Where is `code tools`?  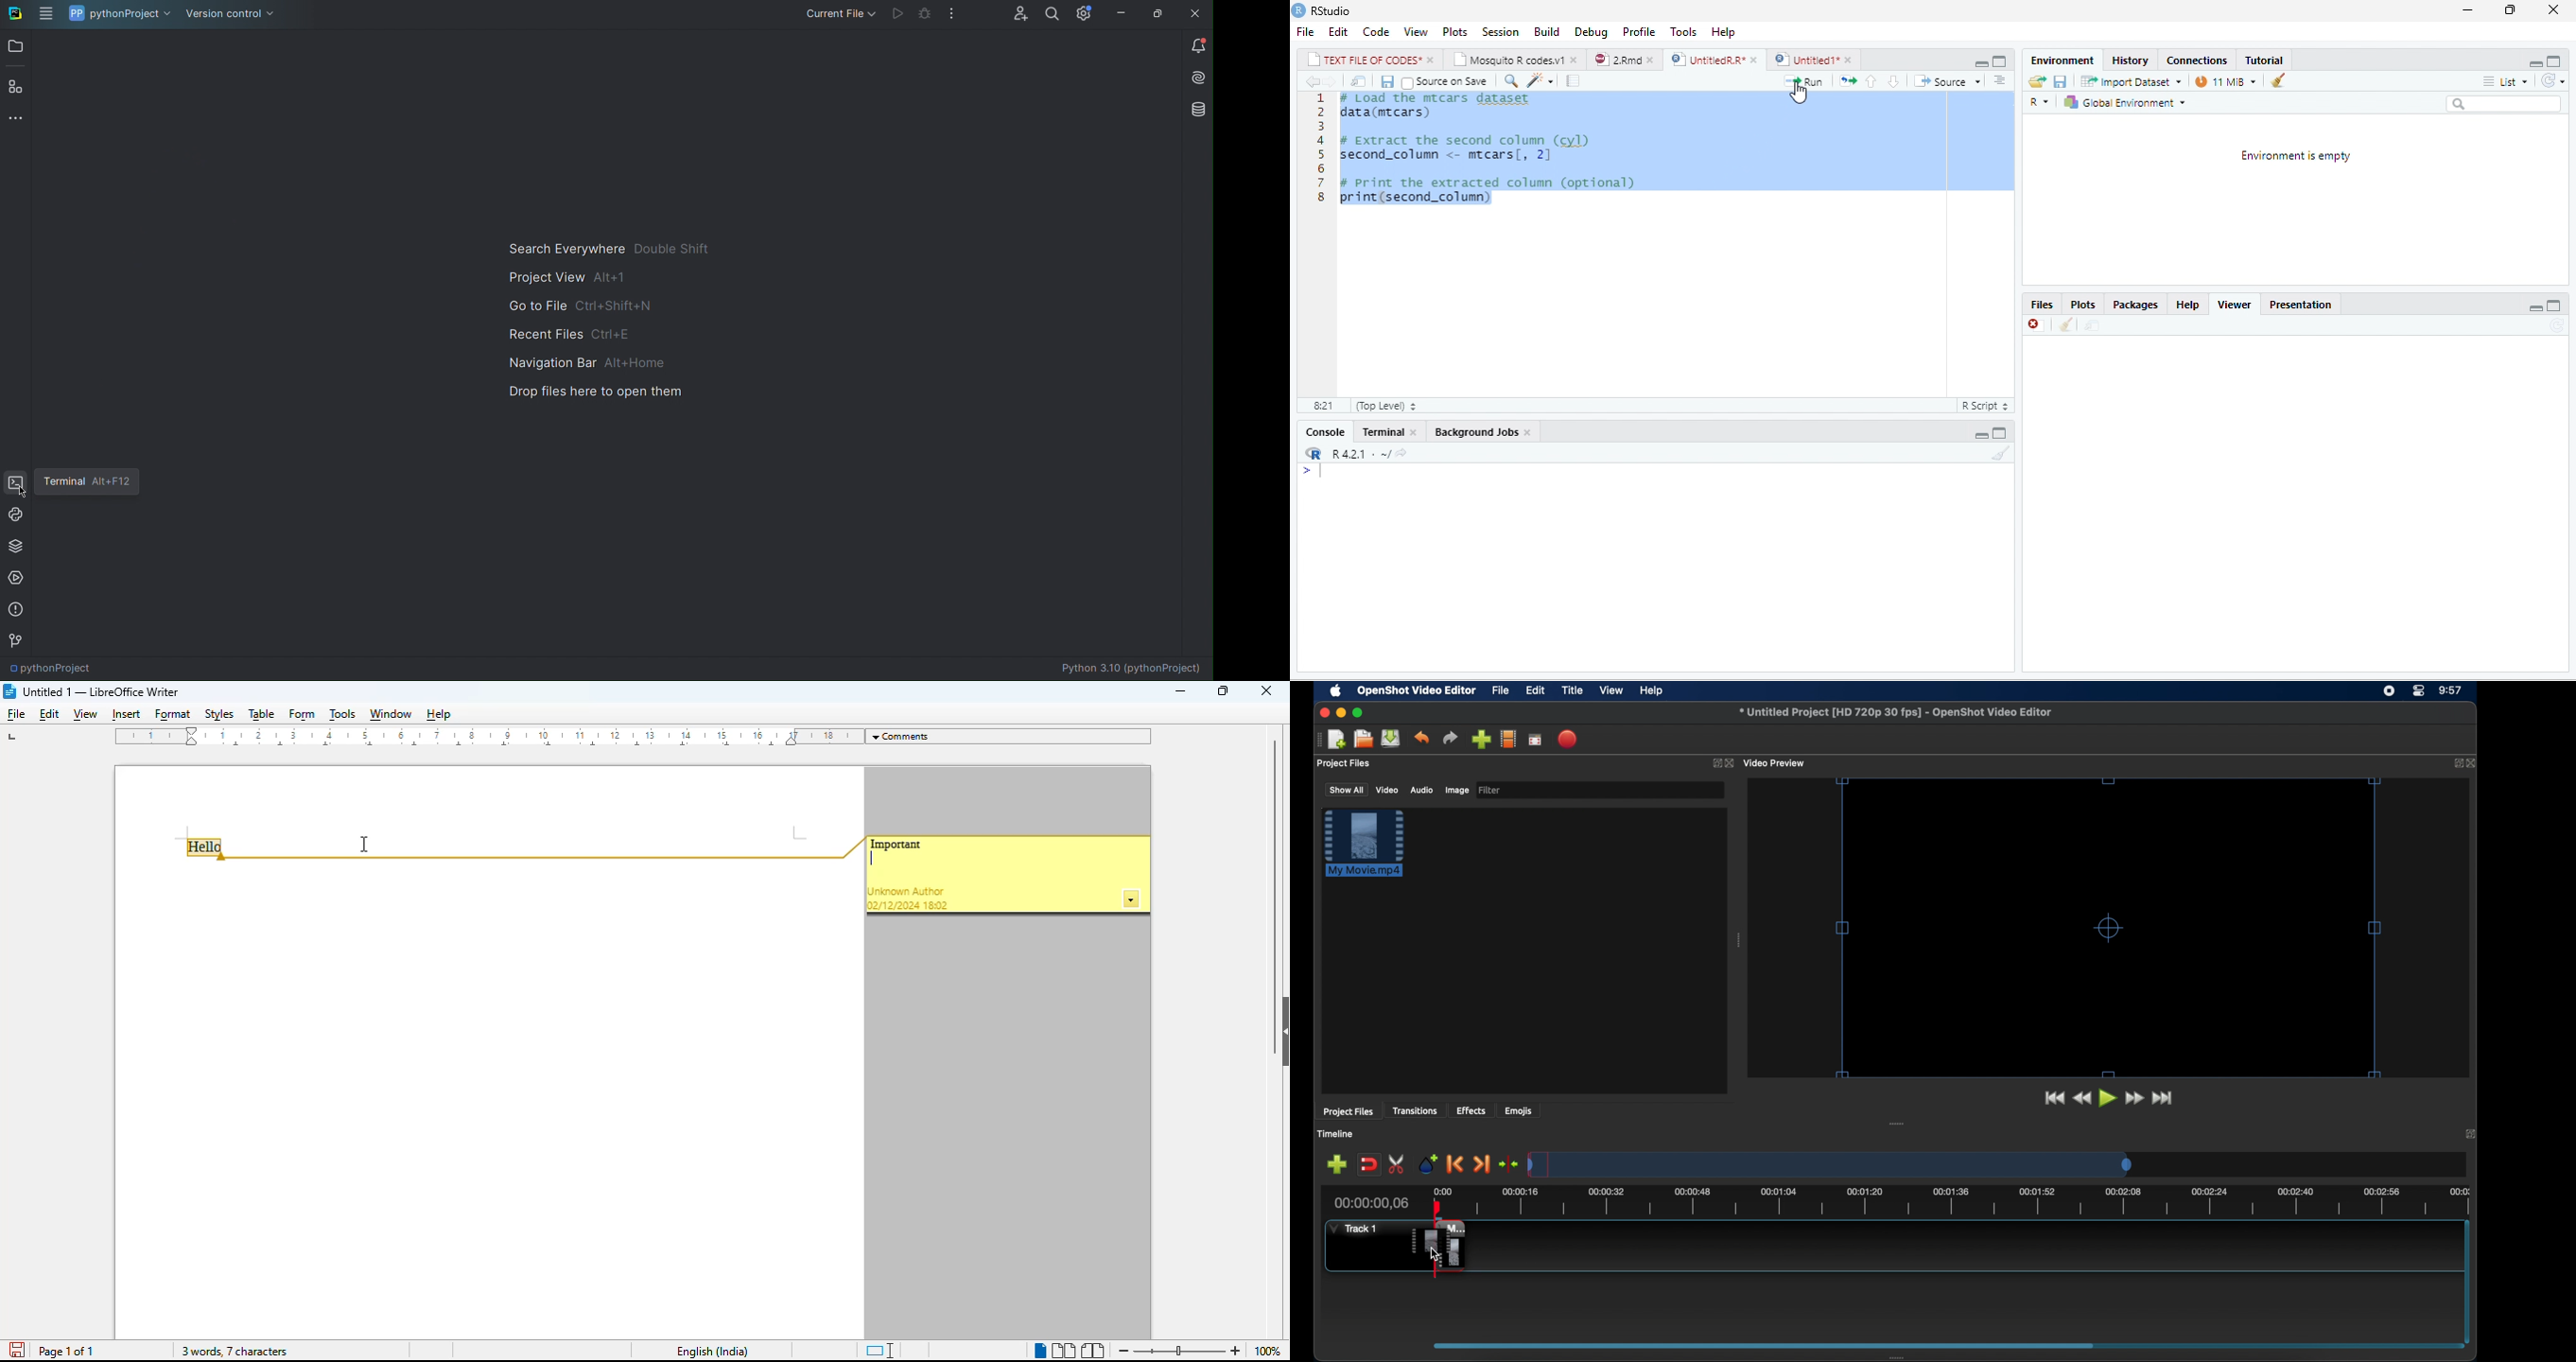
code tools is located at coordinates (1541, 80).